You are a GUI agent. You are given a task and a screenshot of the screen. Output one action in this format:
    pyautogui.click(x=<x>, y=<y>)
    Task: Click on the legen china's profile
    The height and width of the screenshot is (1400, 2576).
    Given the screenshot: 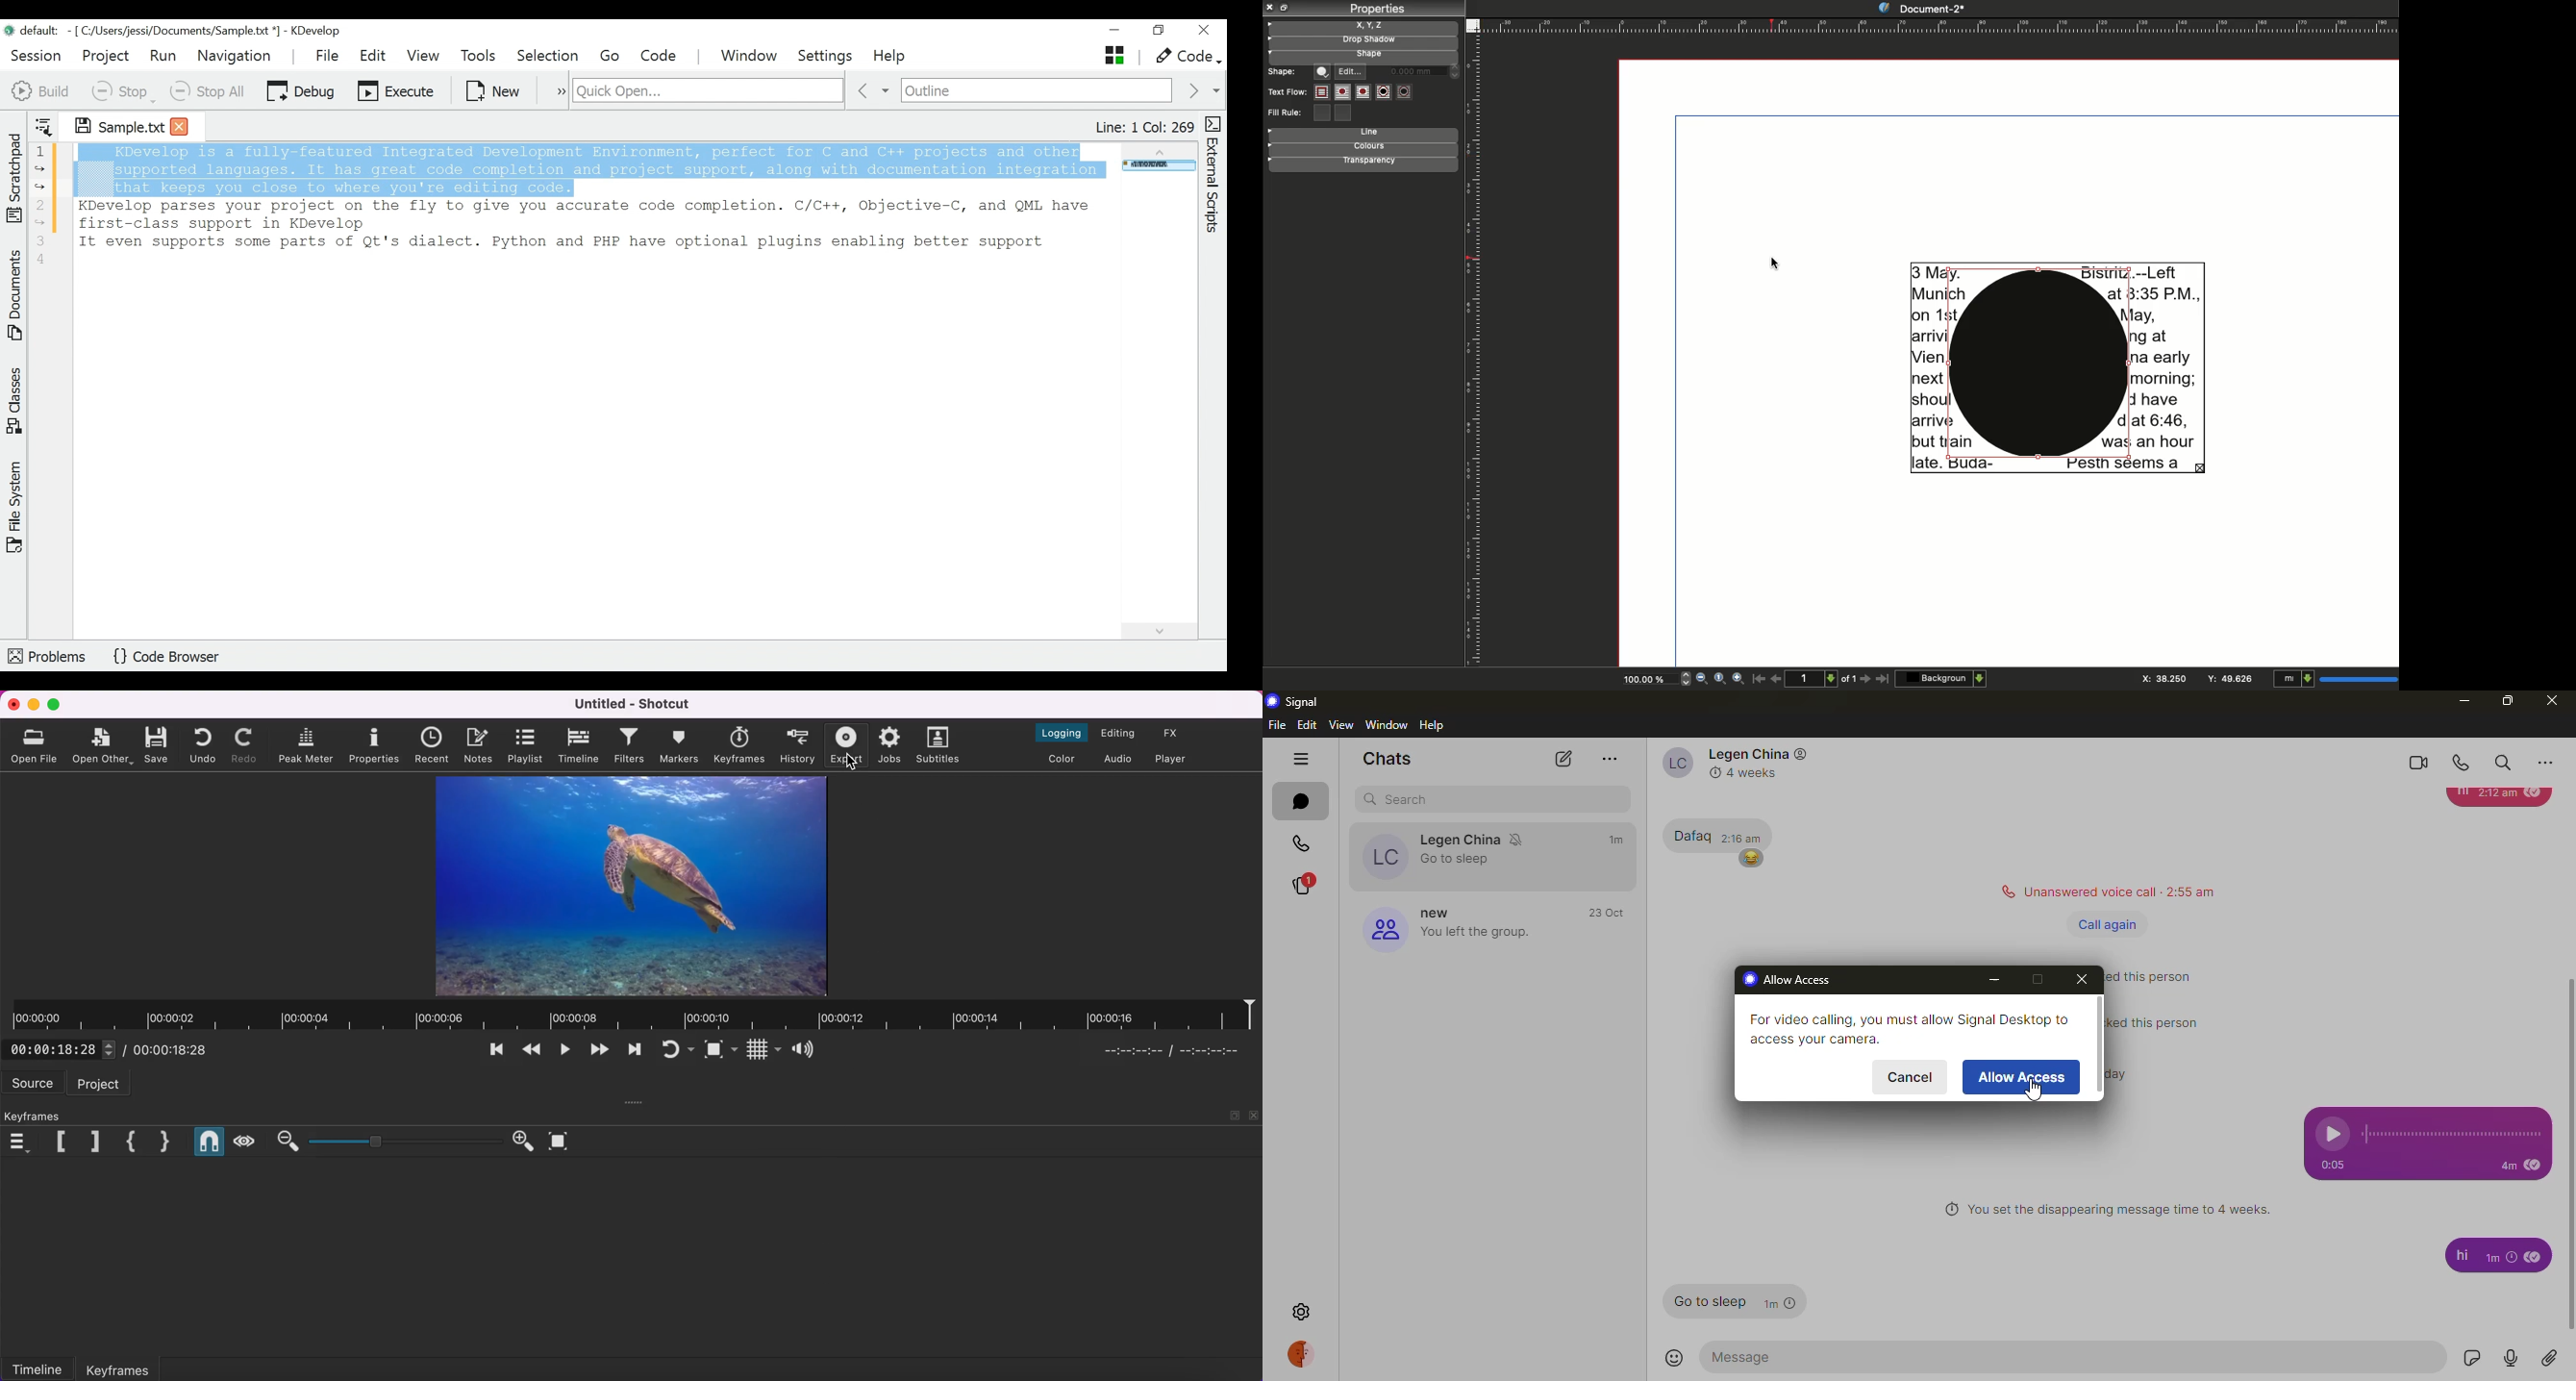 What is the action you would take?
    pyautogui.click(x=1381, y=857)
    